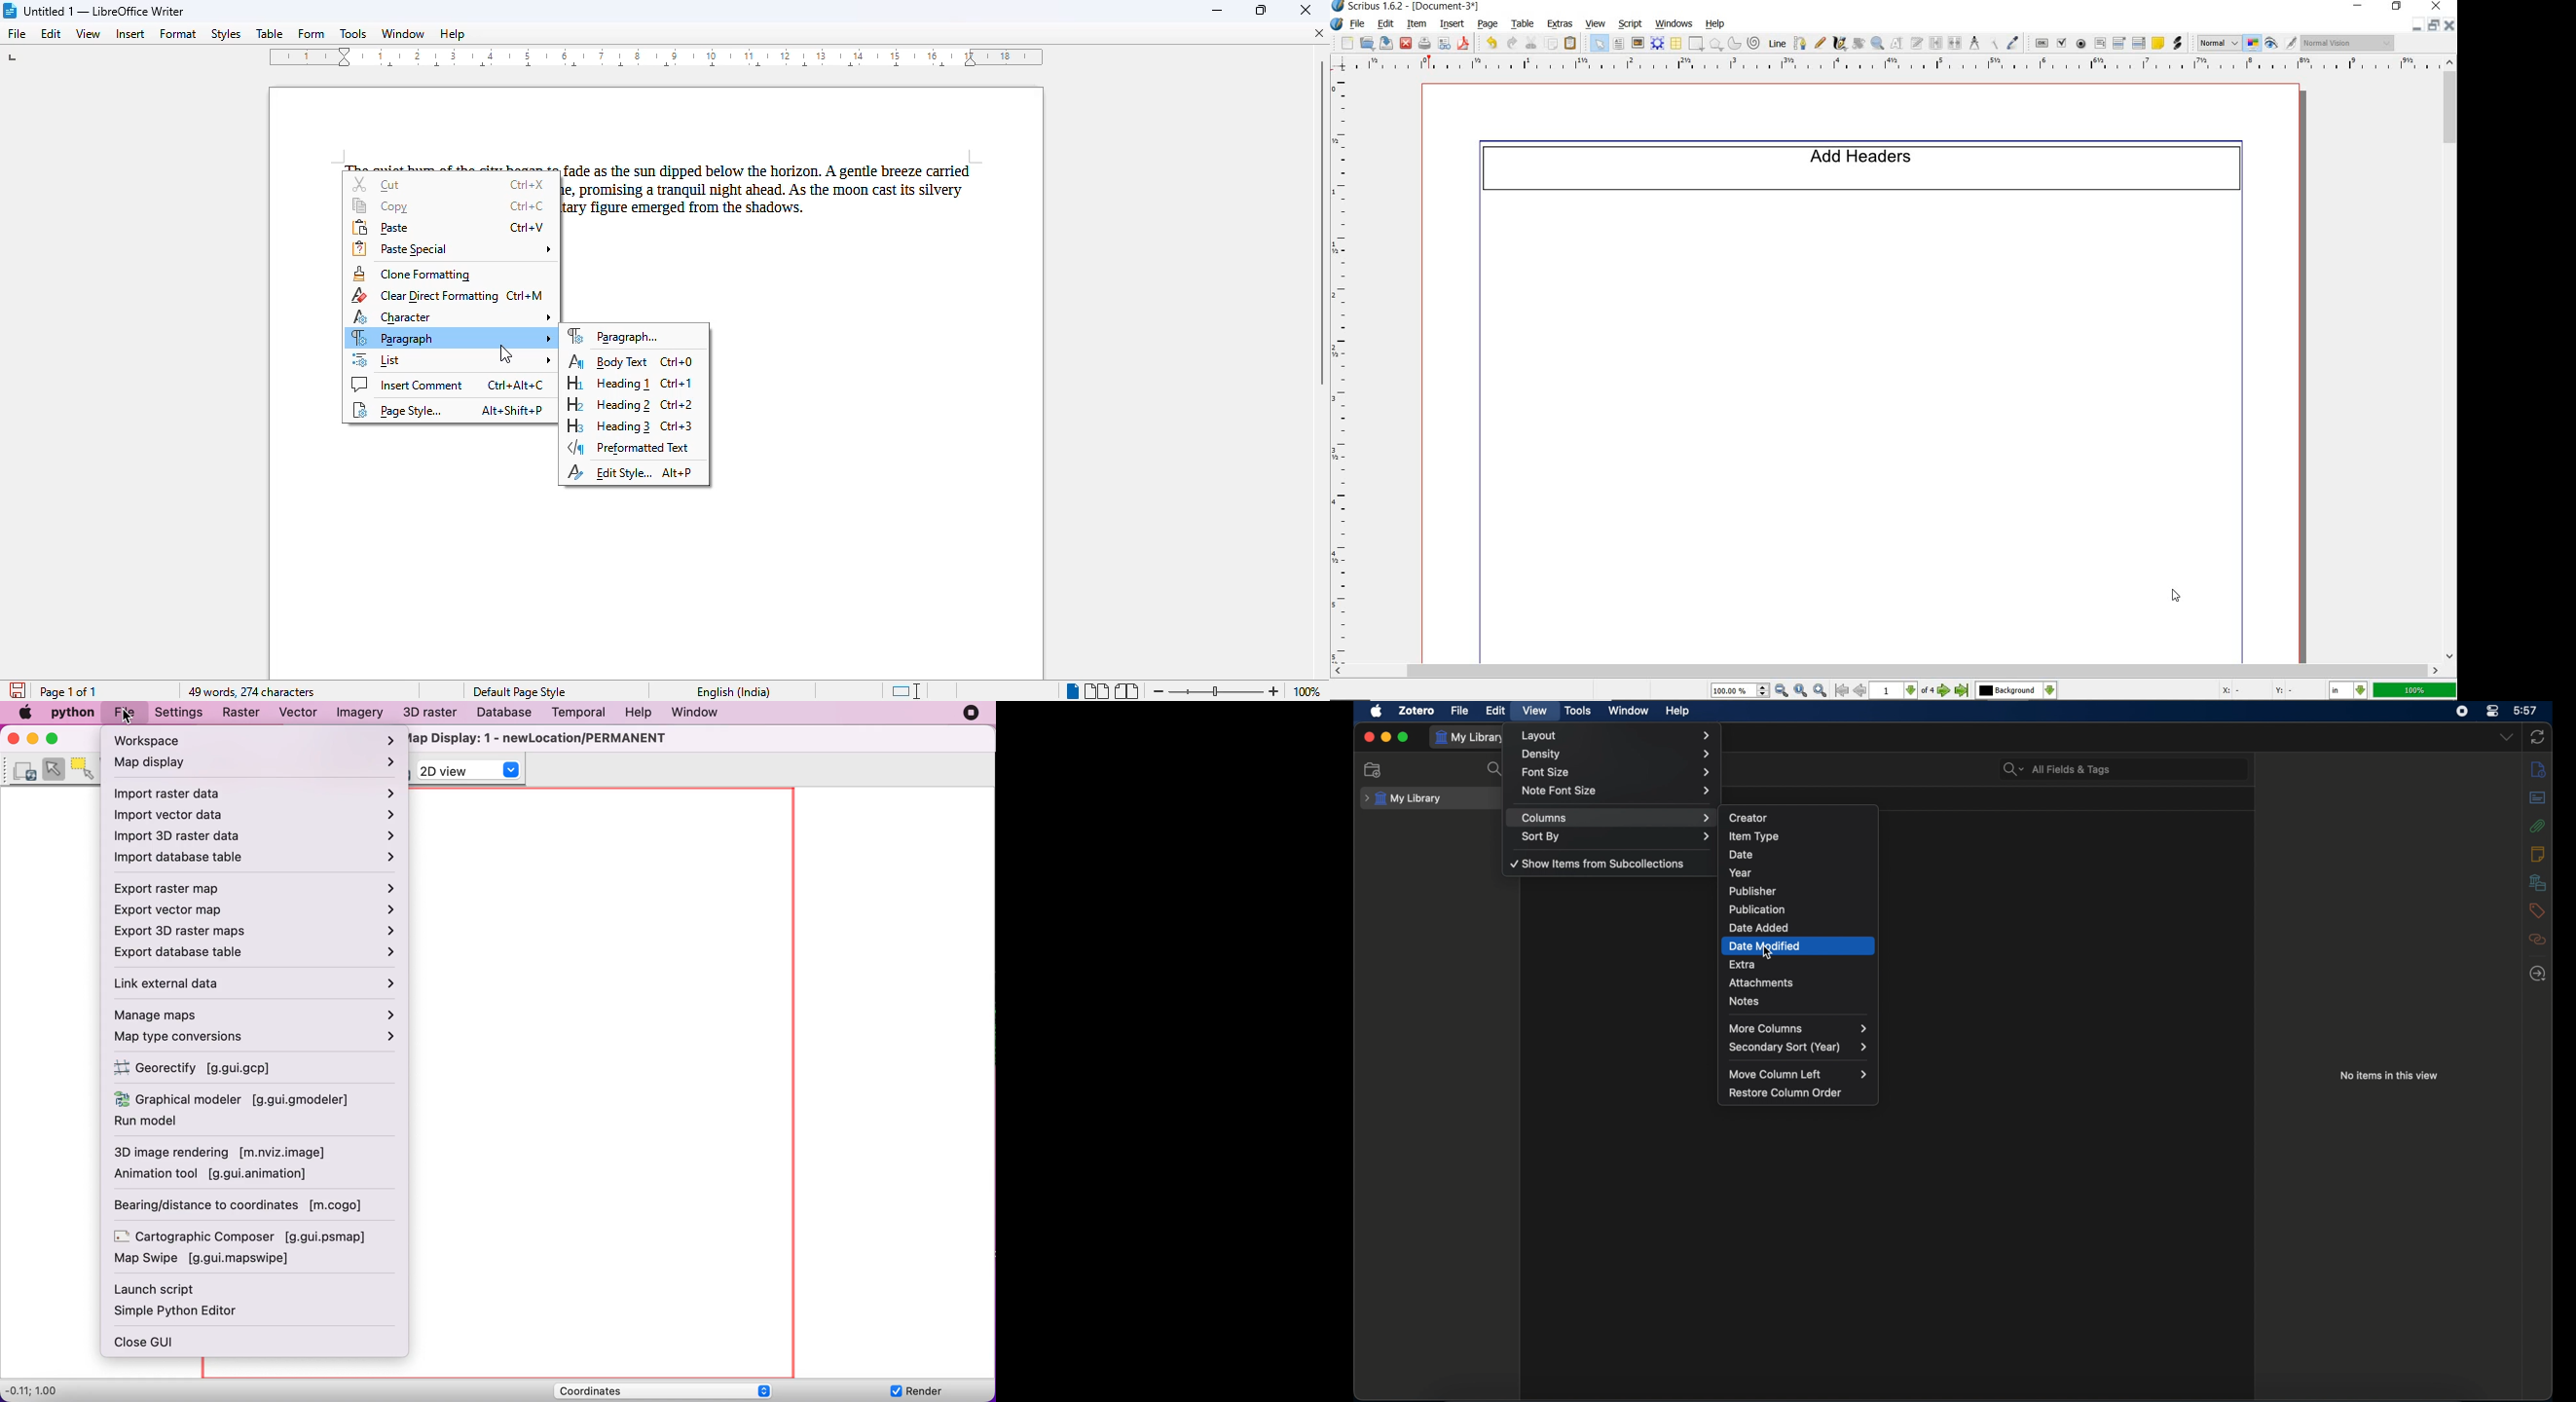 Image resolution: width=2576 pixels, height=1428 pixels. What do you see at coordinates (104, 11) in the screenshot?
I see `title` at bounding box center [104, 11].